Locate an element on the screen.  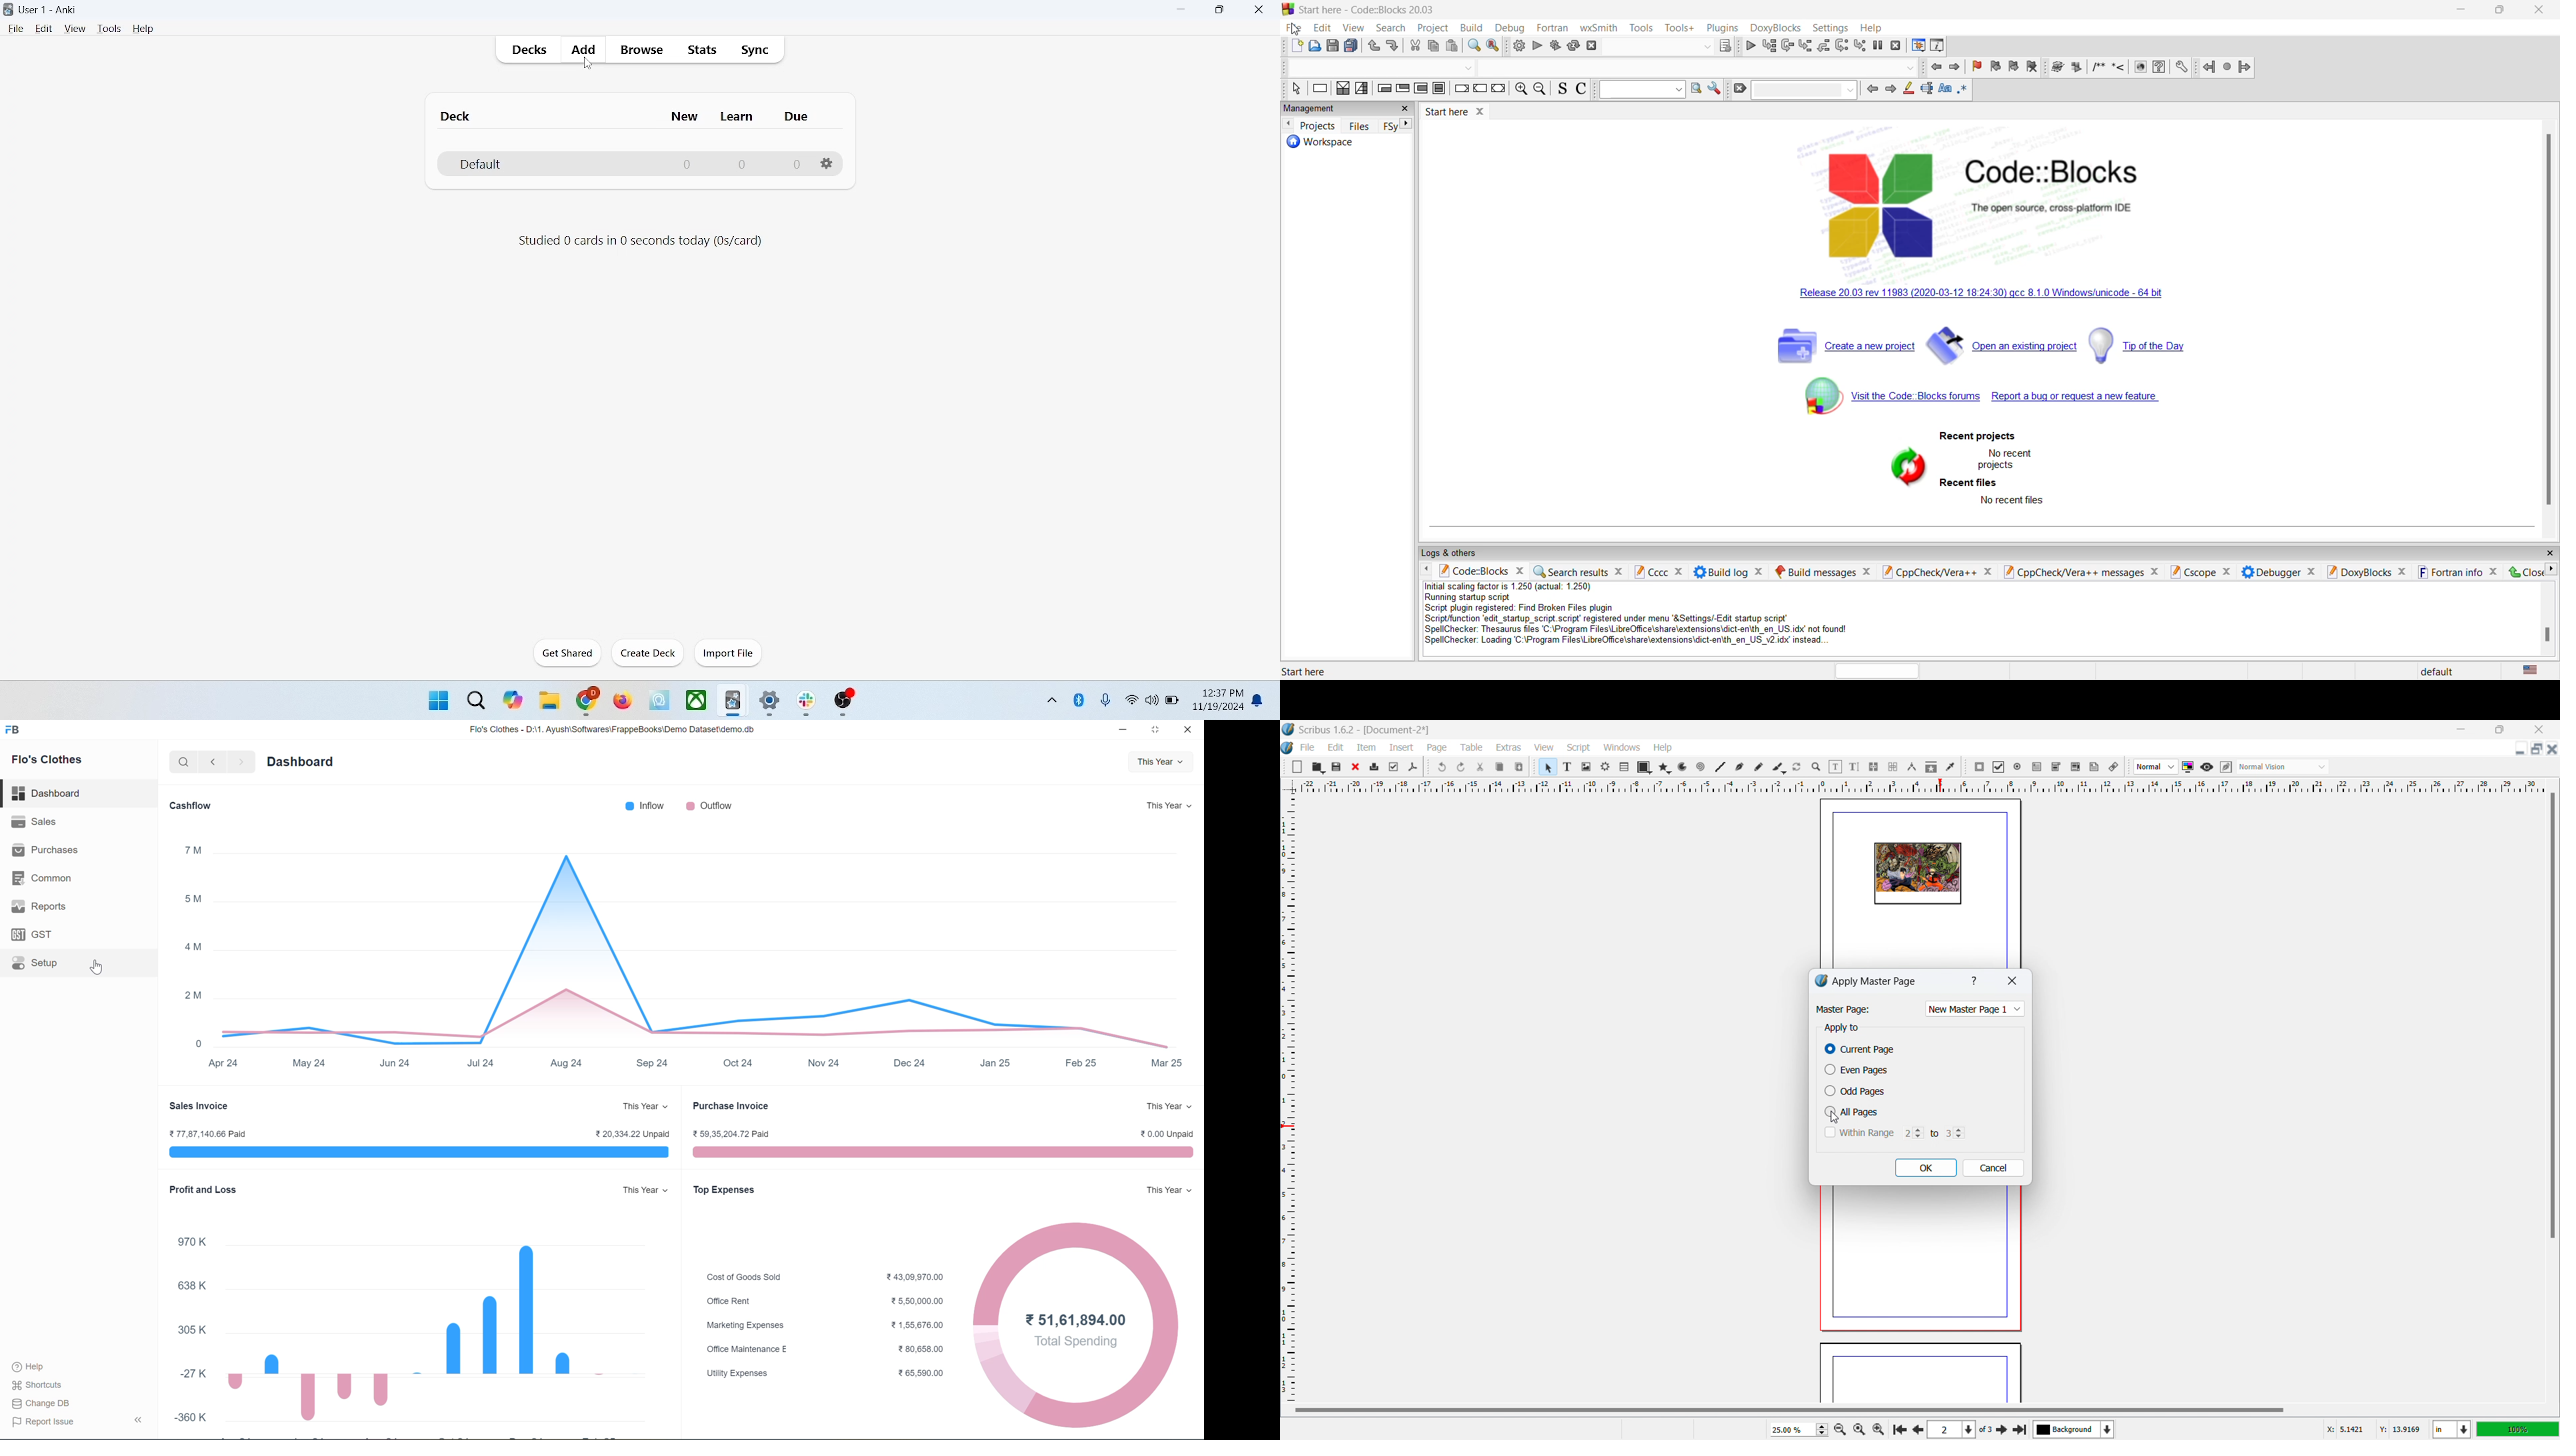
sales invoice visualization is located at coordinates (420, 1151).